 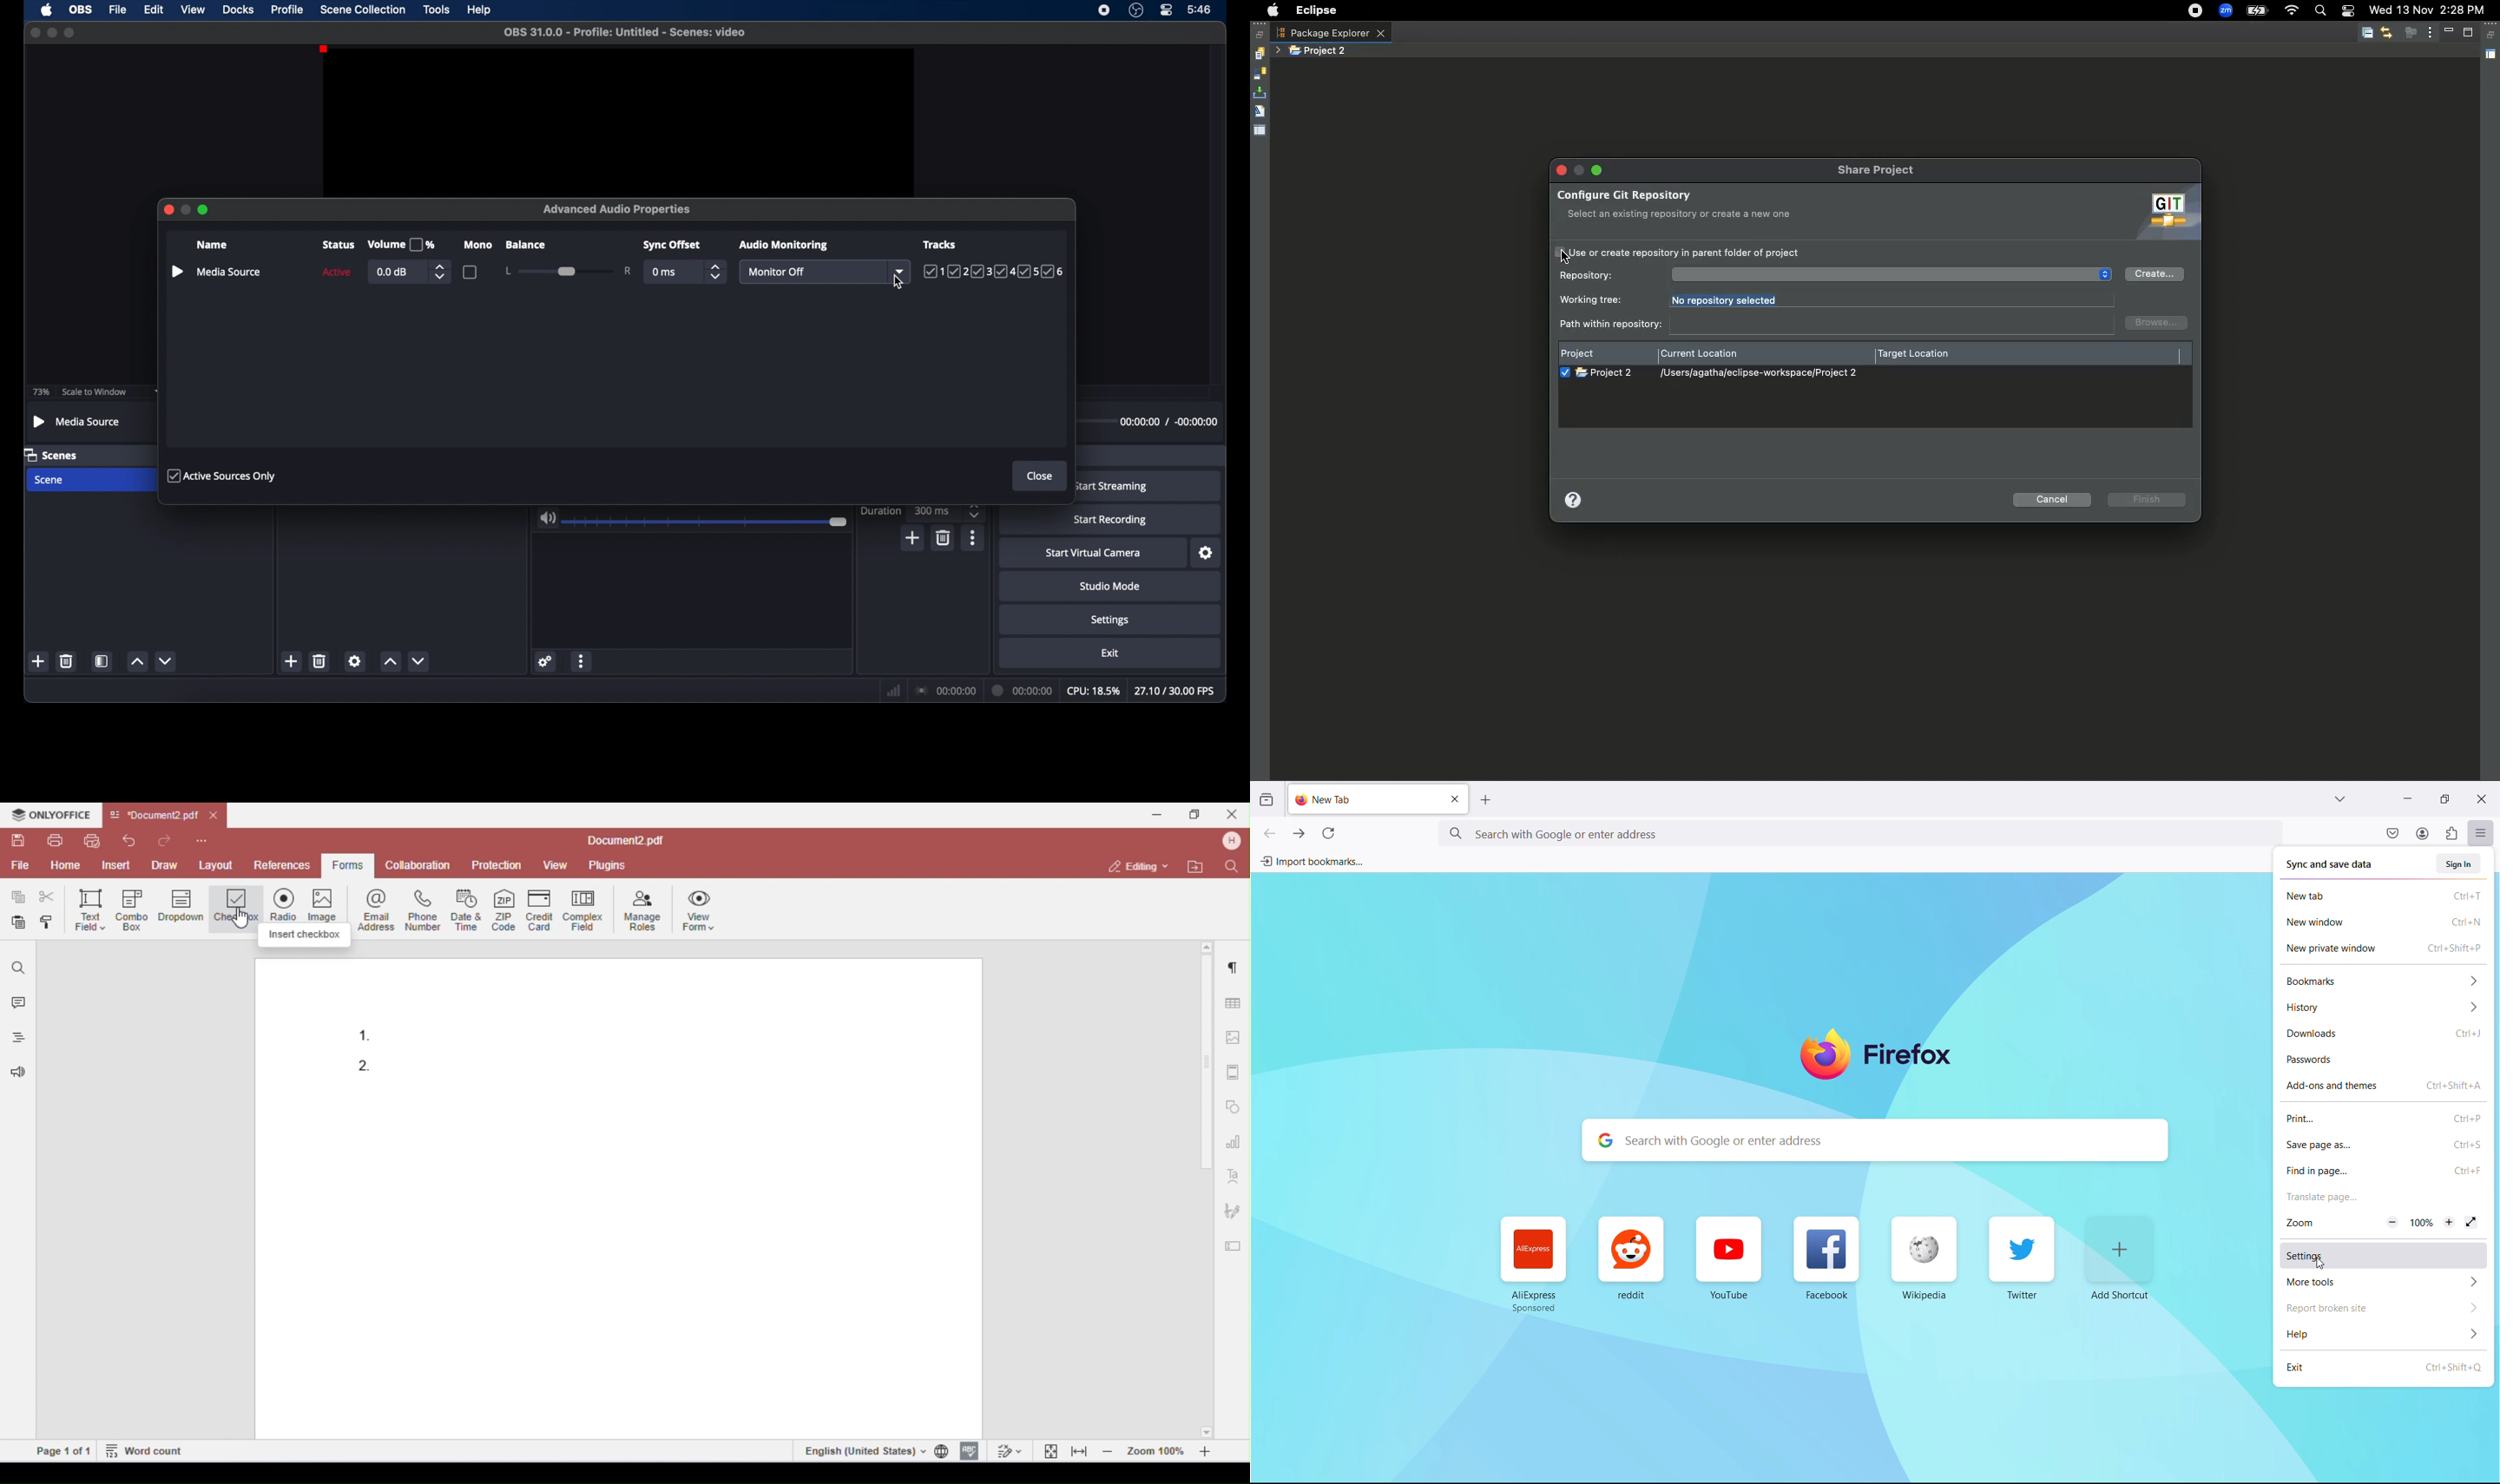 I want to click on downloads, so click(x=2385, y=1035).